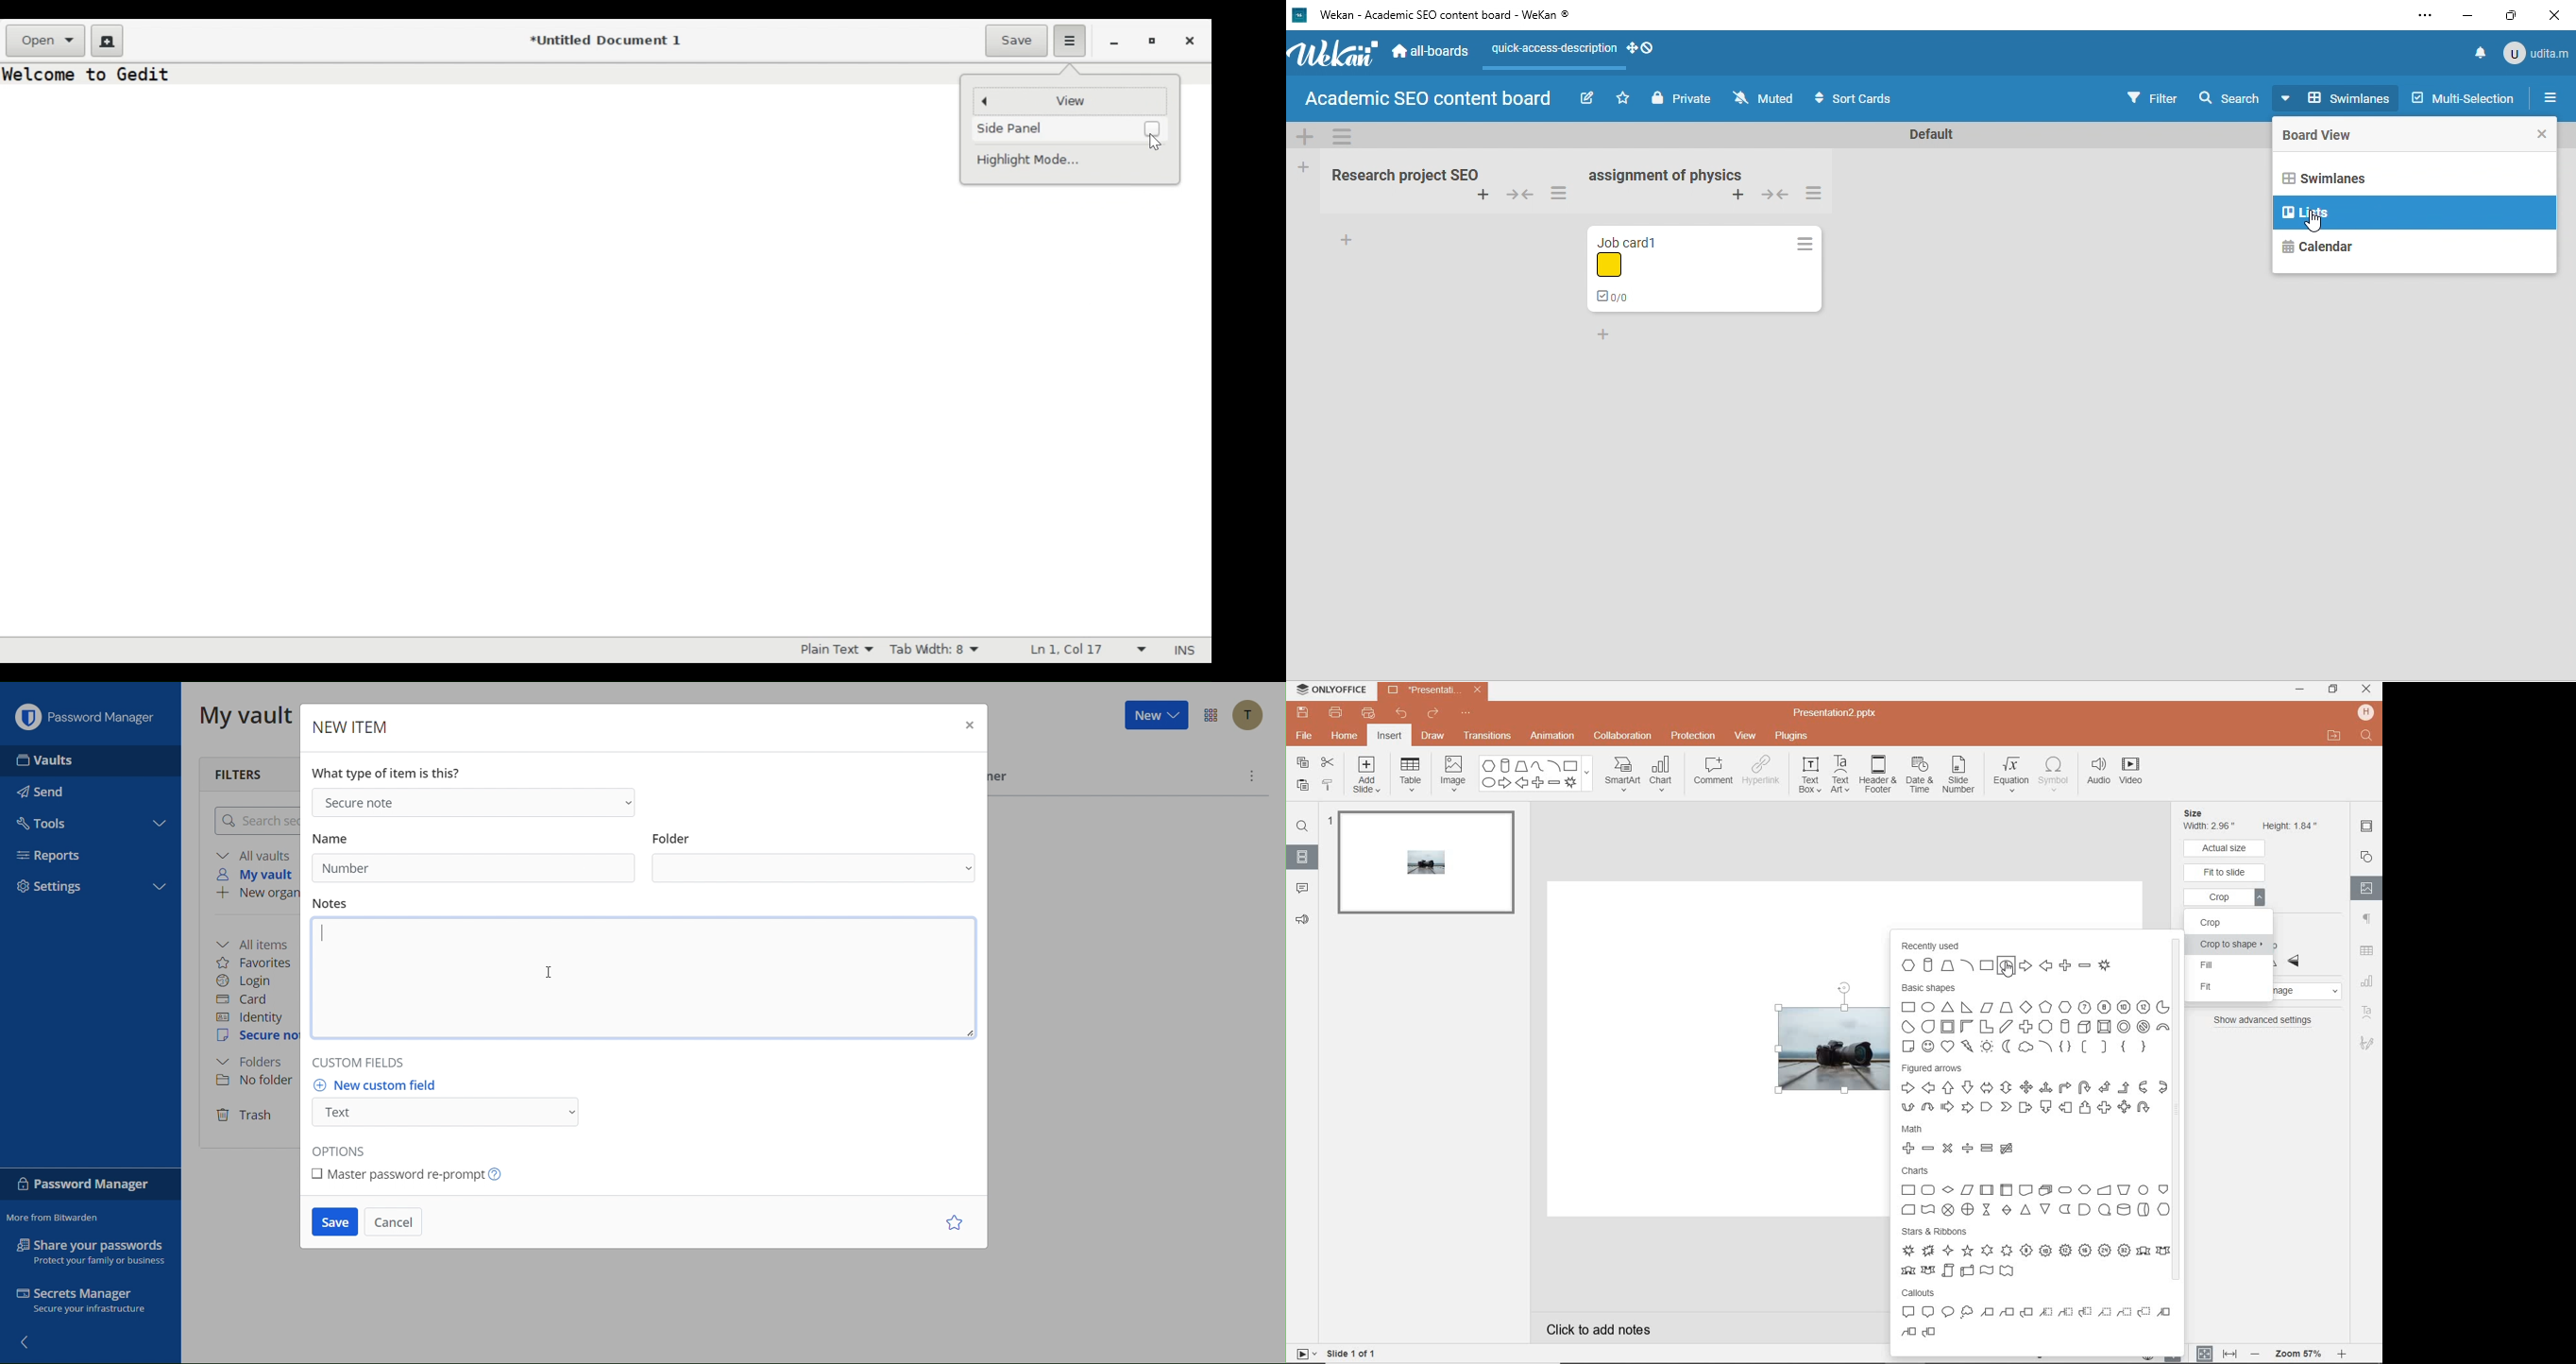 The image size is (2576, 1372). What do you see at coordinates (1302, 920) in the screenshot?
I see `feedback & support` at bounding box center [1302, 920].